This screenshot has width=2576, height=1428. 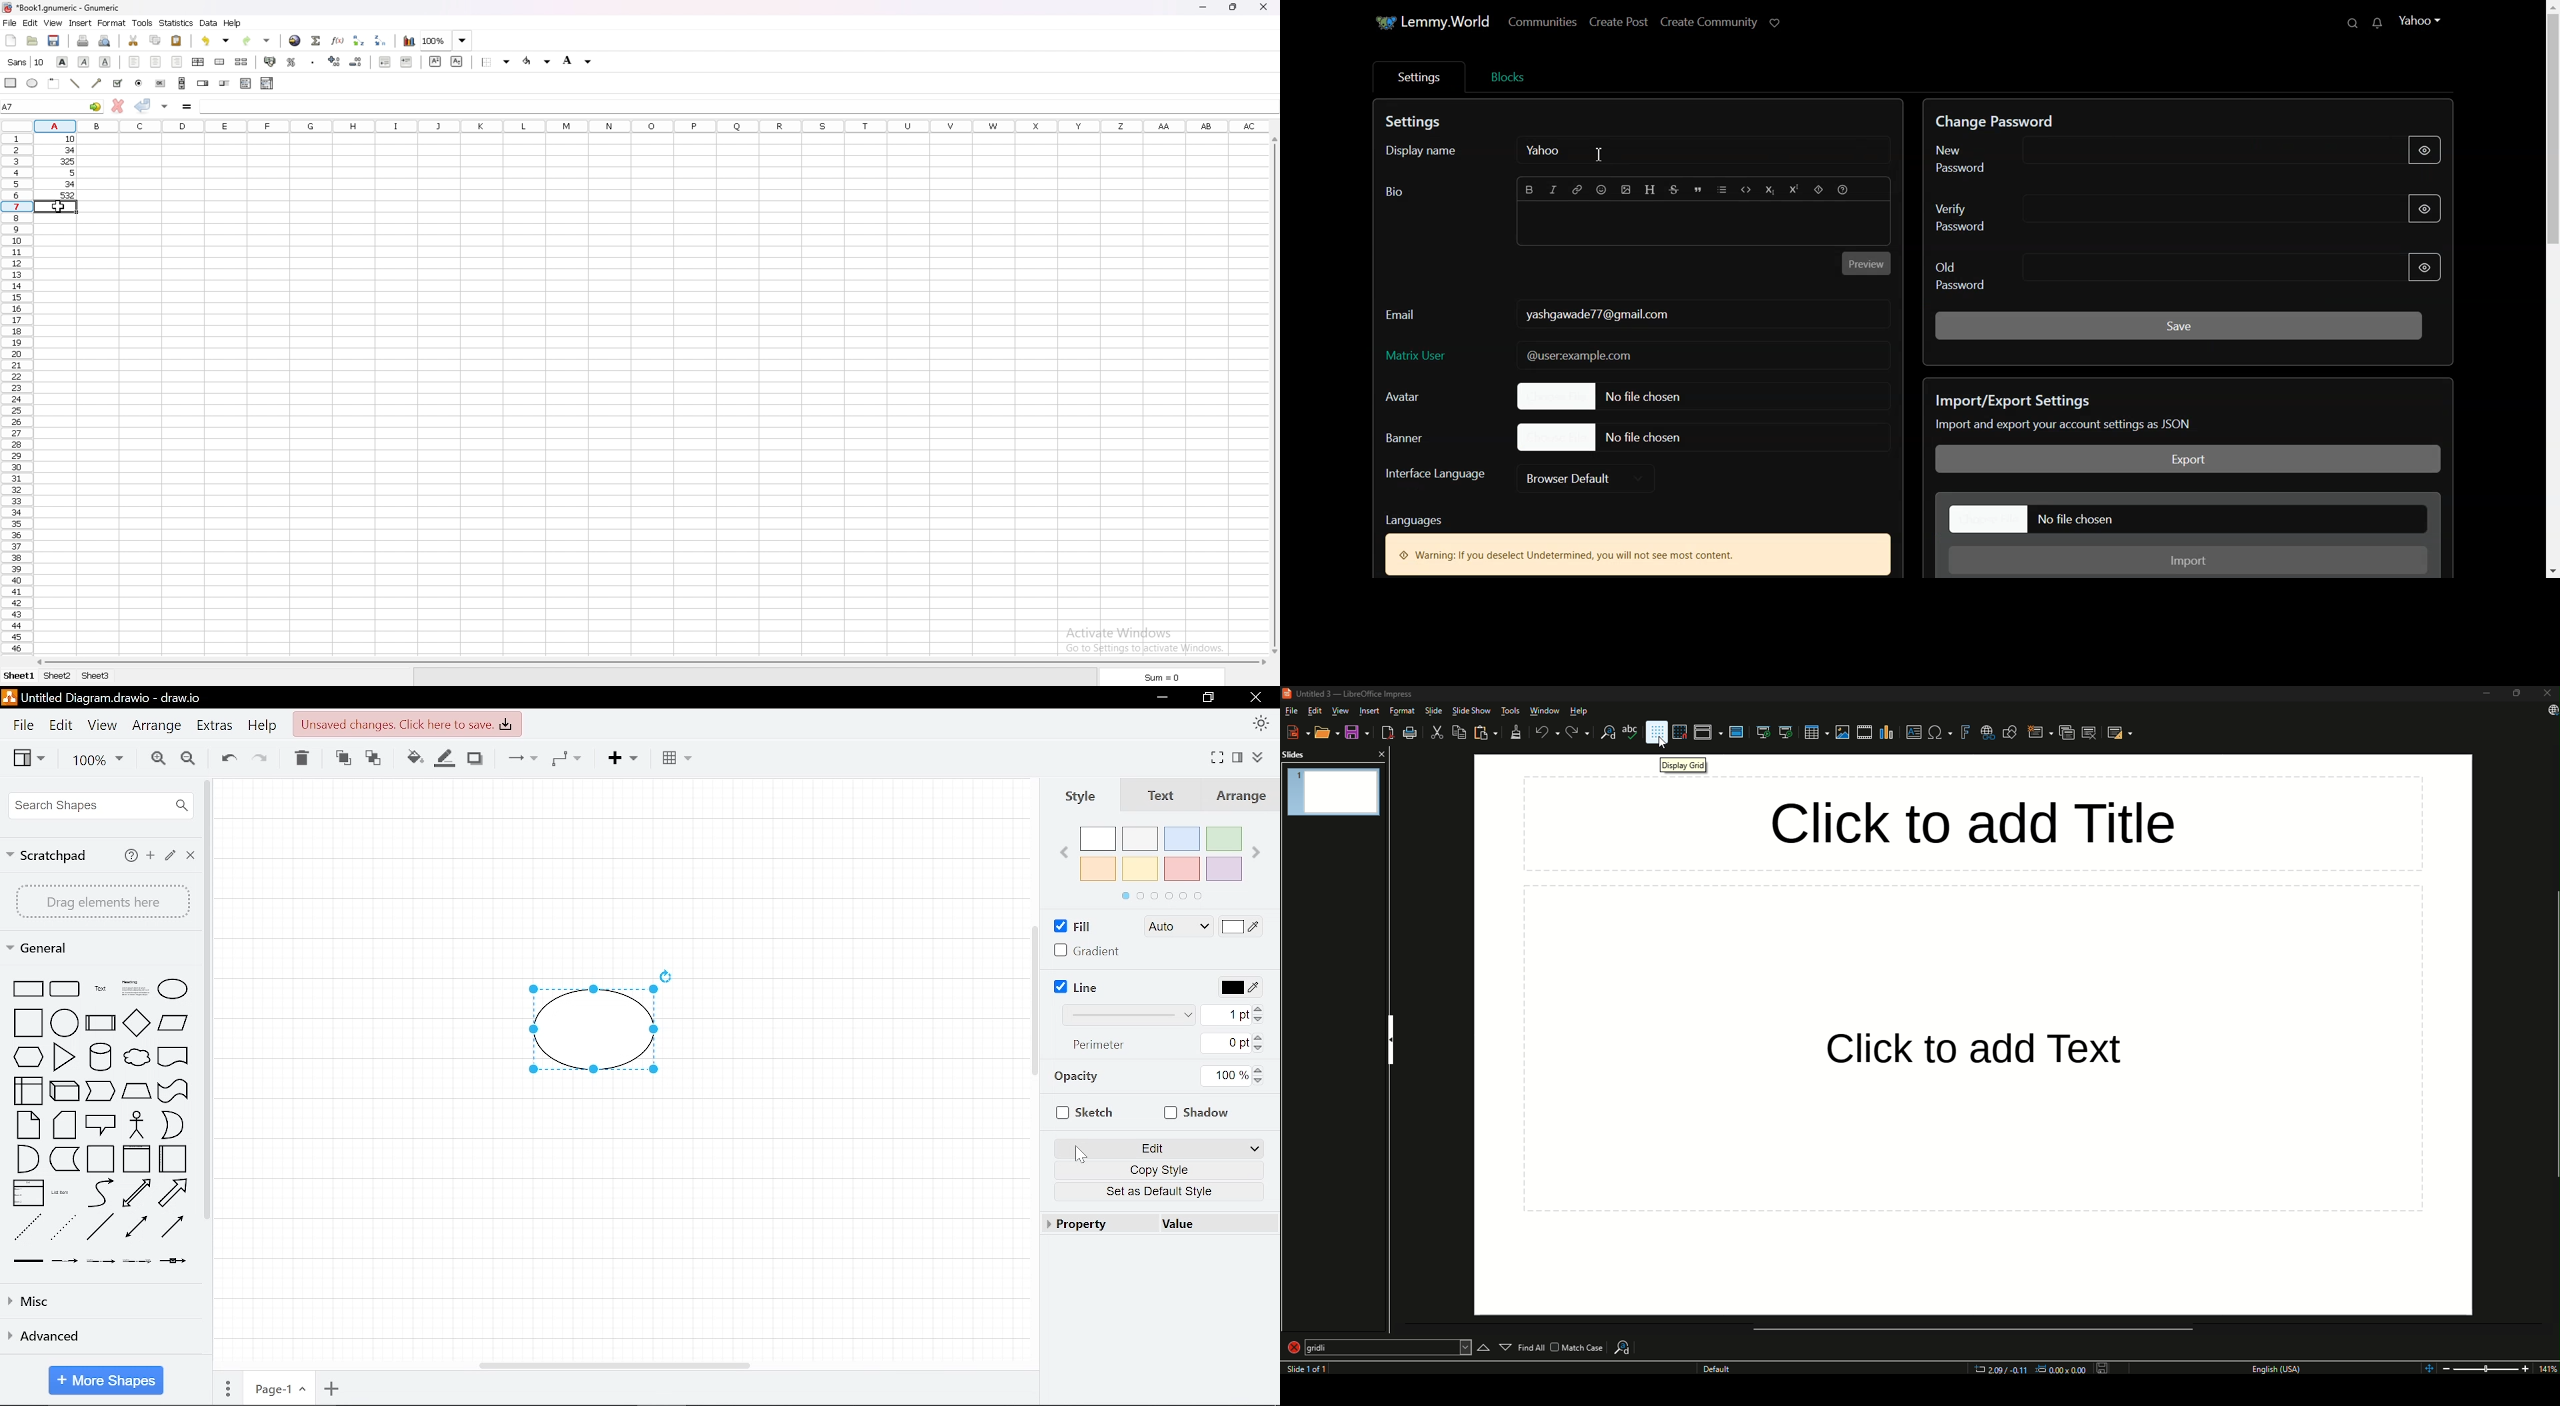 I want to click on New slide, so click(x=2034, y=732).